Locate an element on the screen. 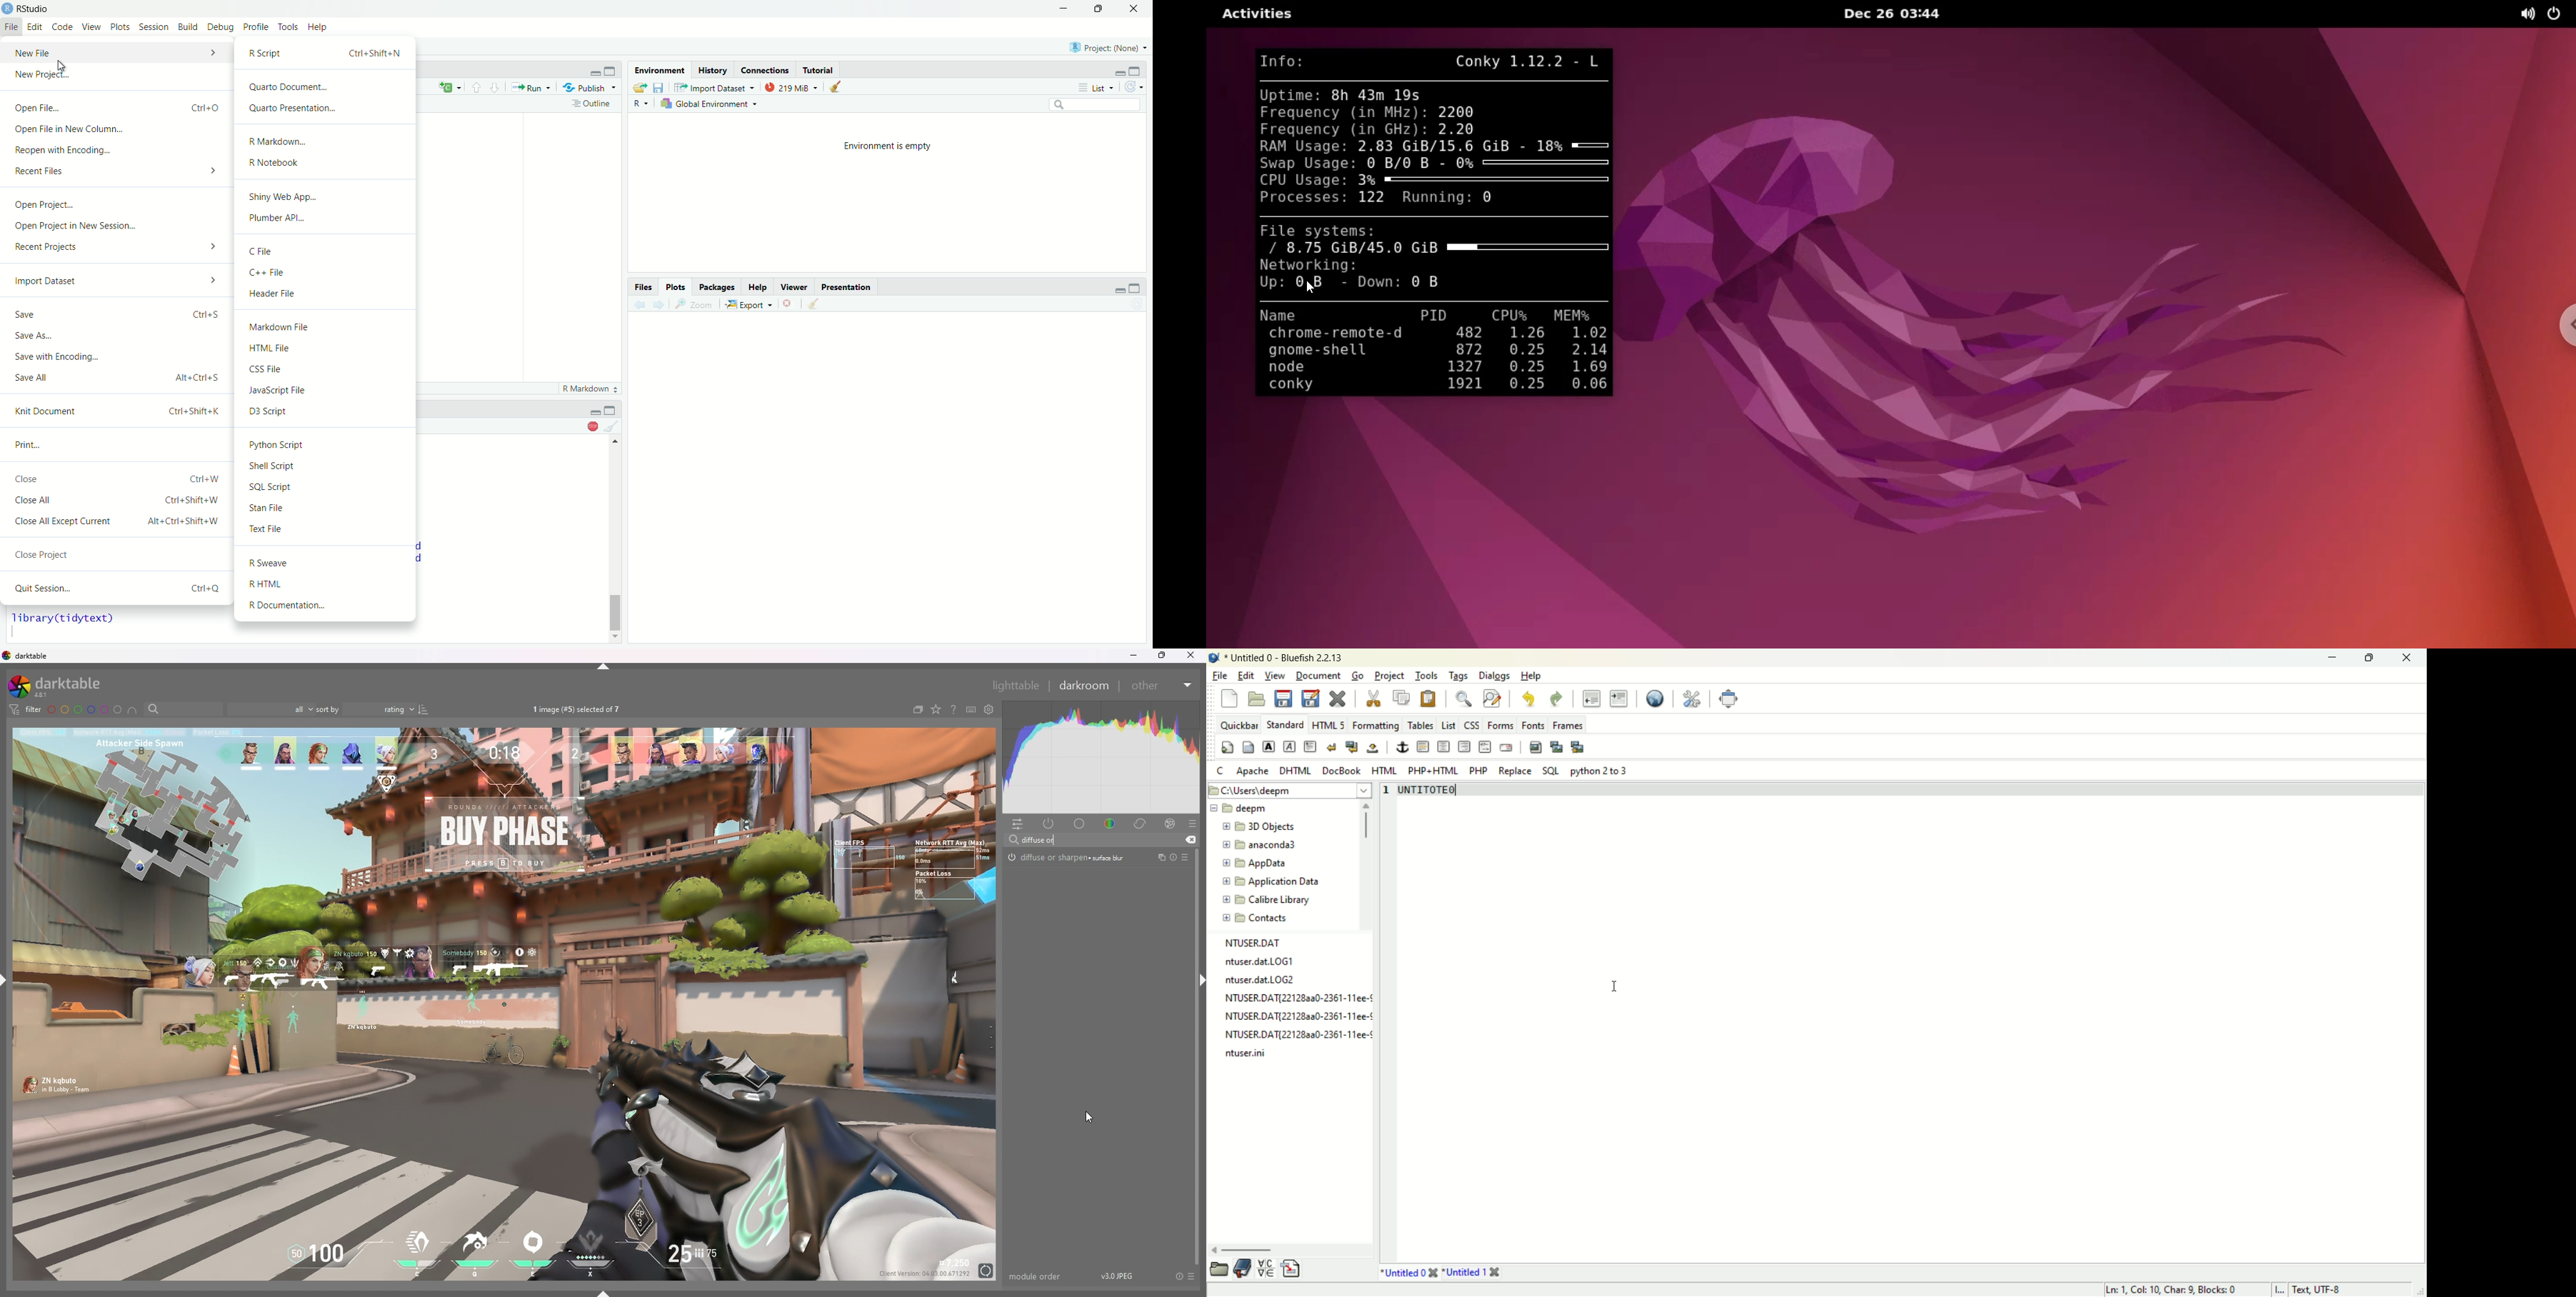  plots is located at coordinates (675, 287).